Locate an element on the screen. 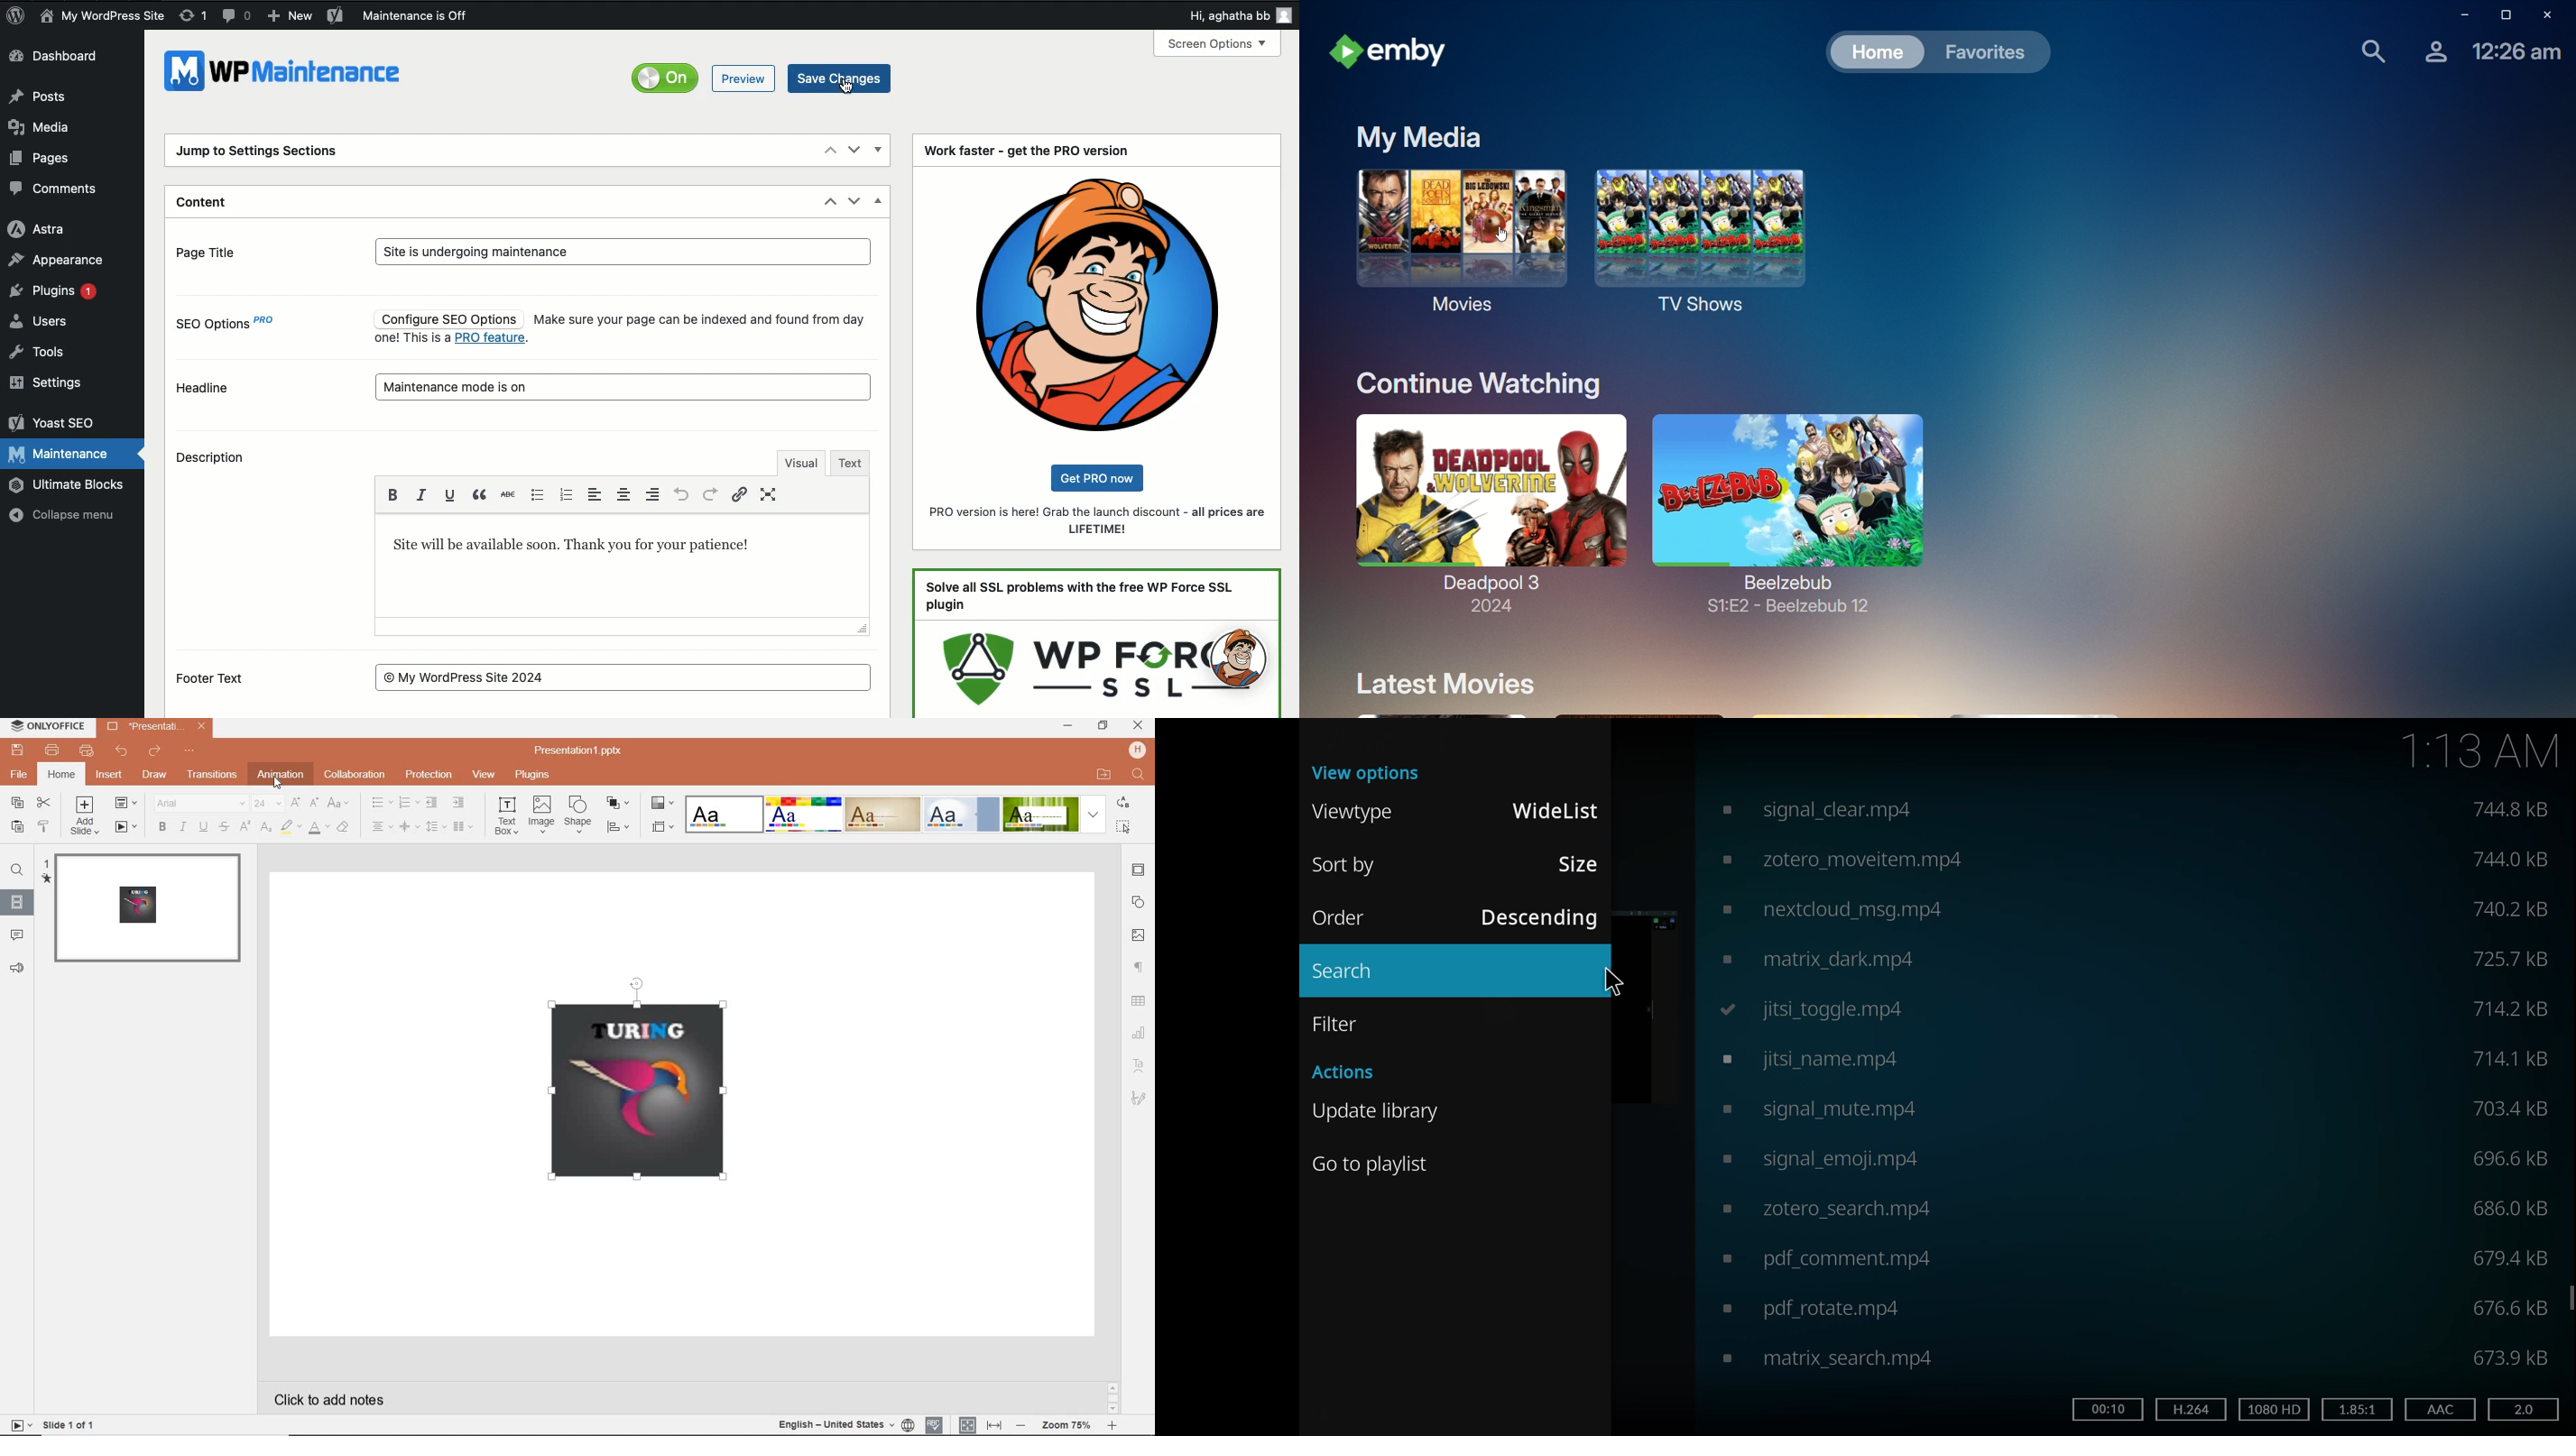 This screenshot has width=2576, height=1456. italic is located at coordinates (182, 827).